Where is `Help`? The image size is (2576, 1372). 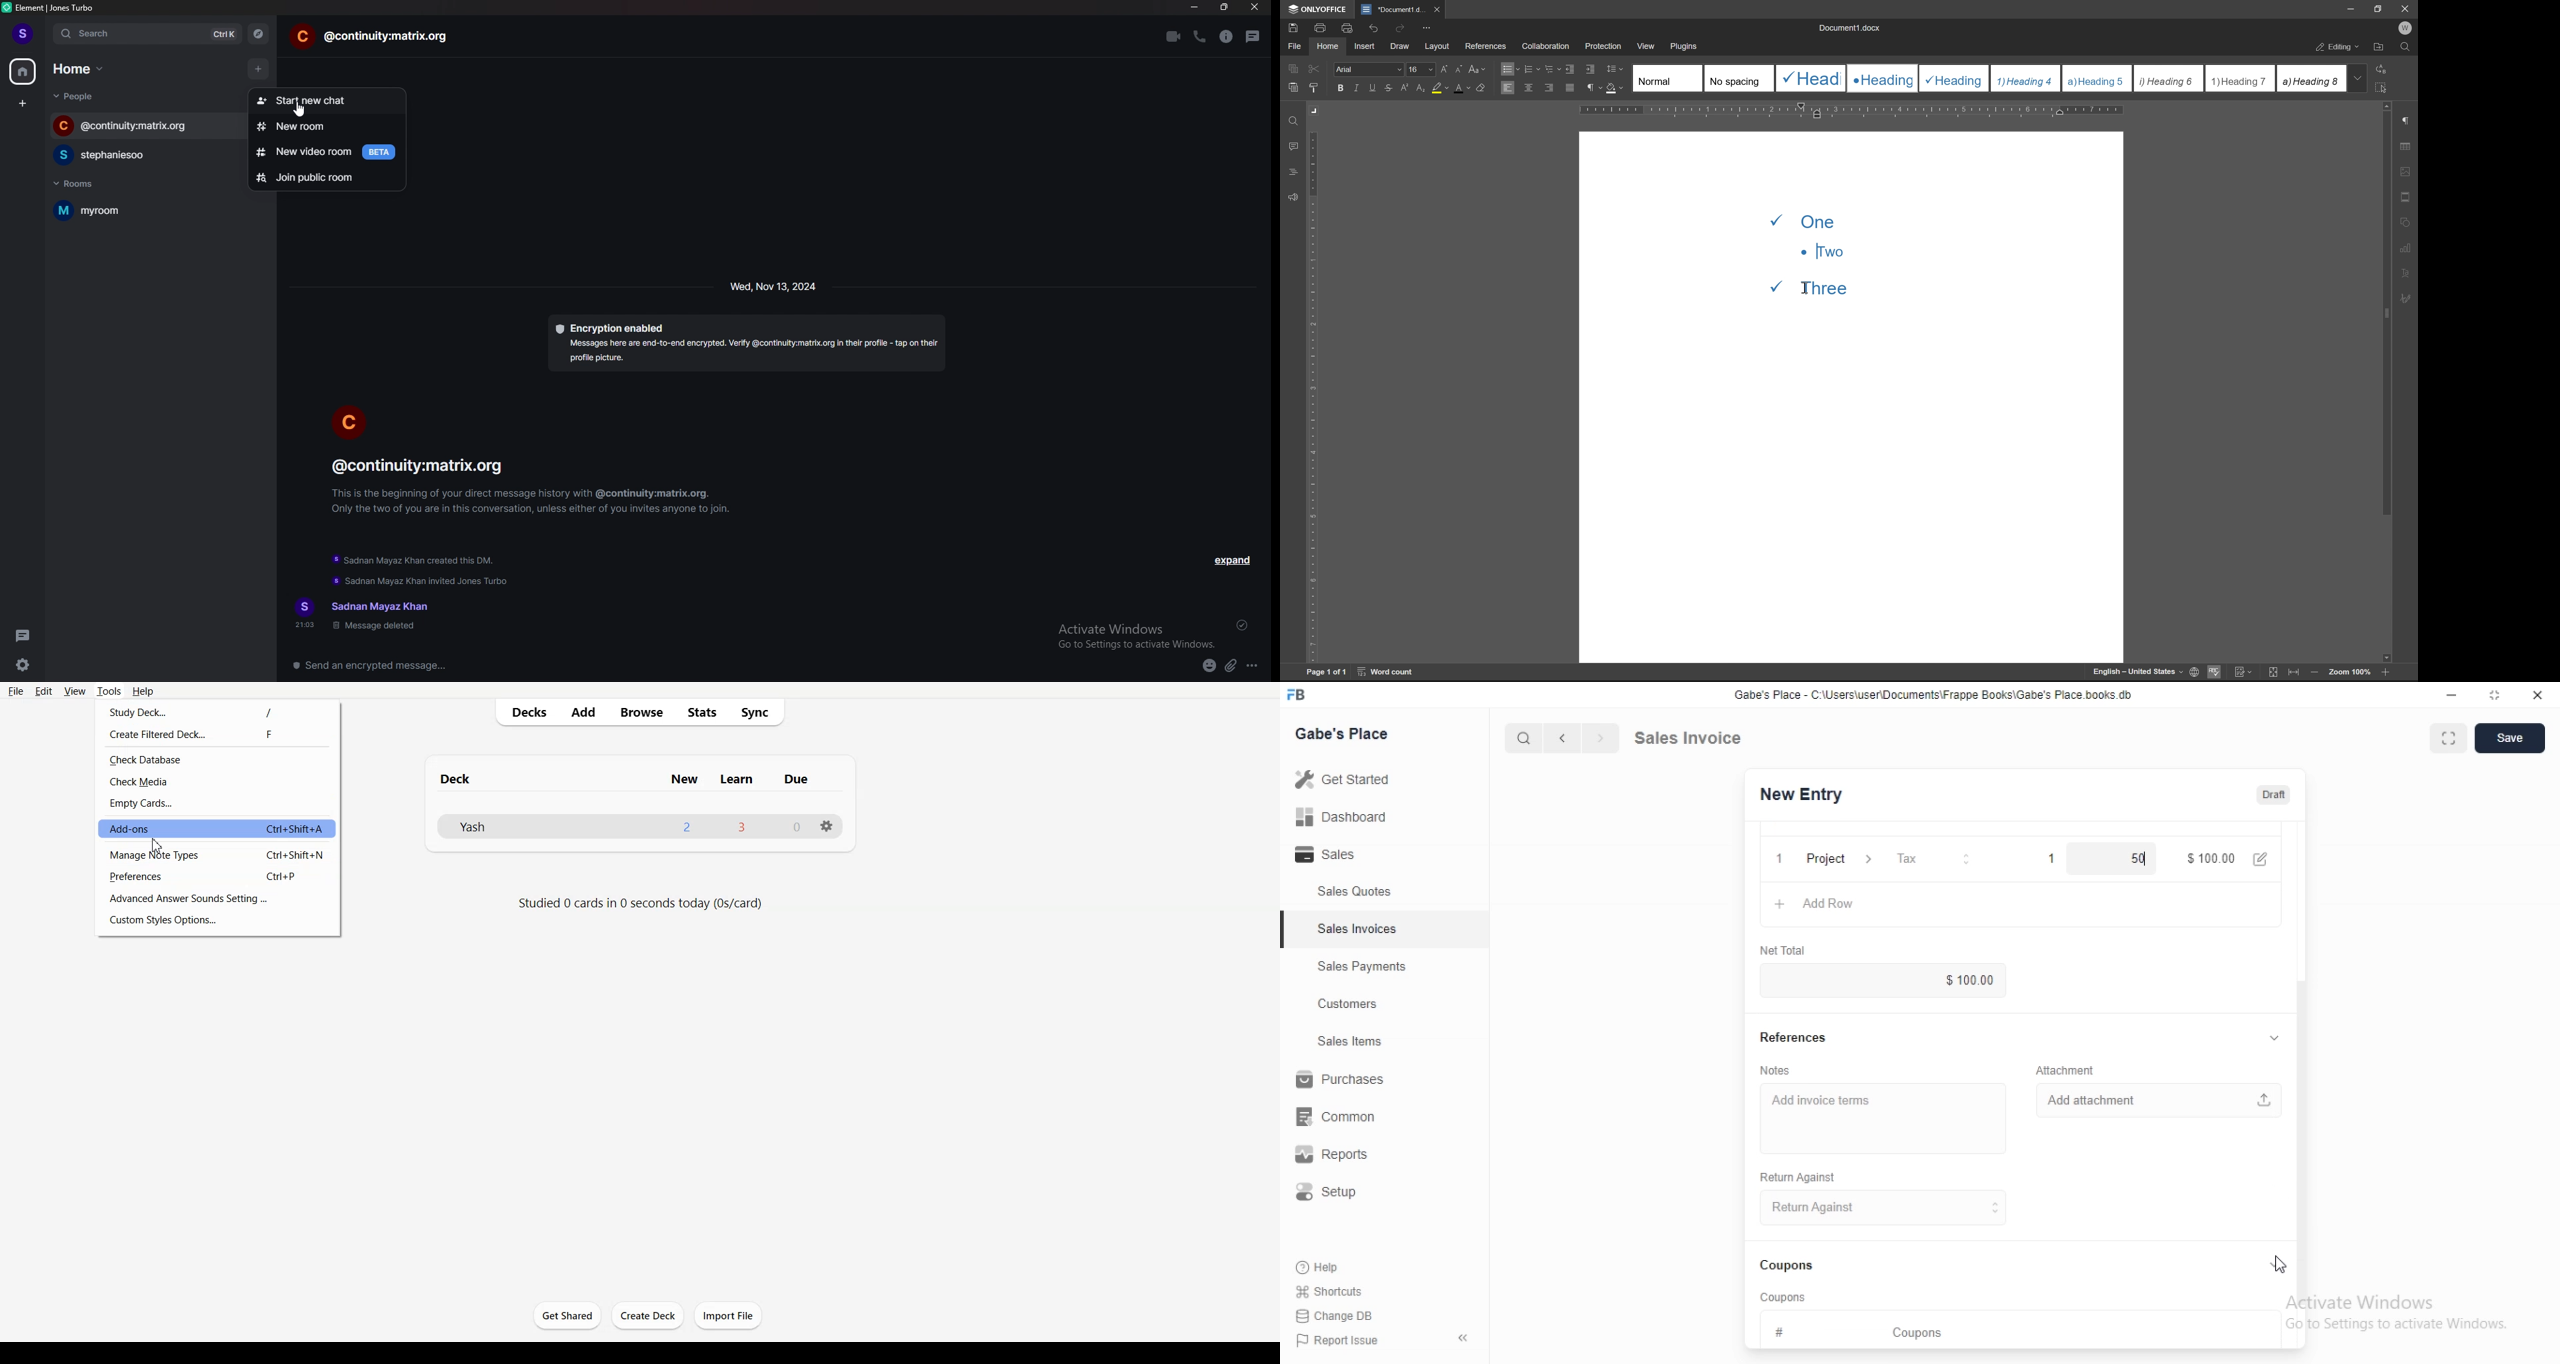 Help is located at coordinates (1337, 1266).